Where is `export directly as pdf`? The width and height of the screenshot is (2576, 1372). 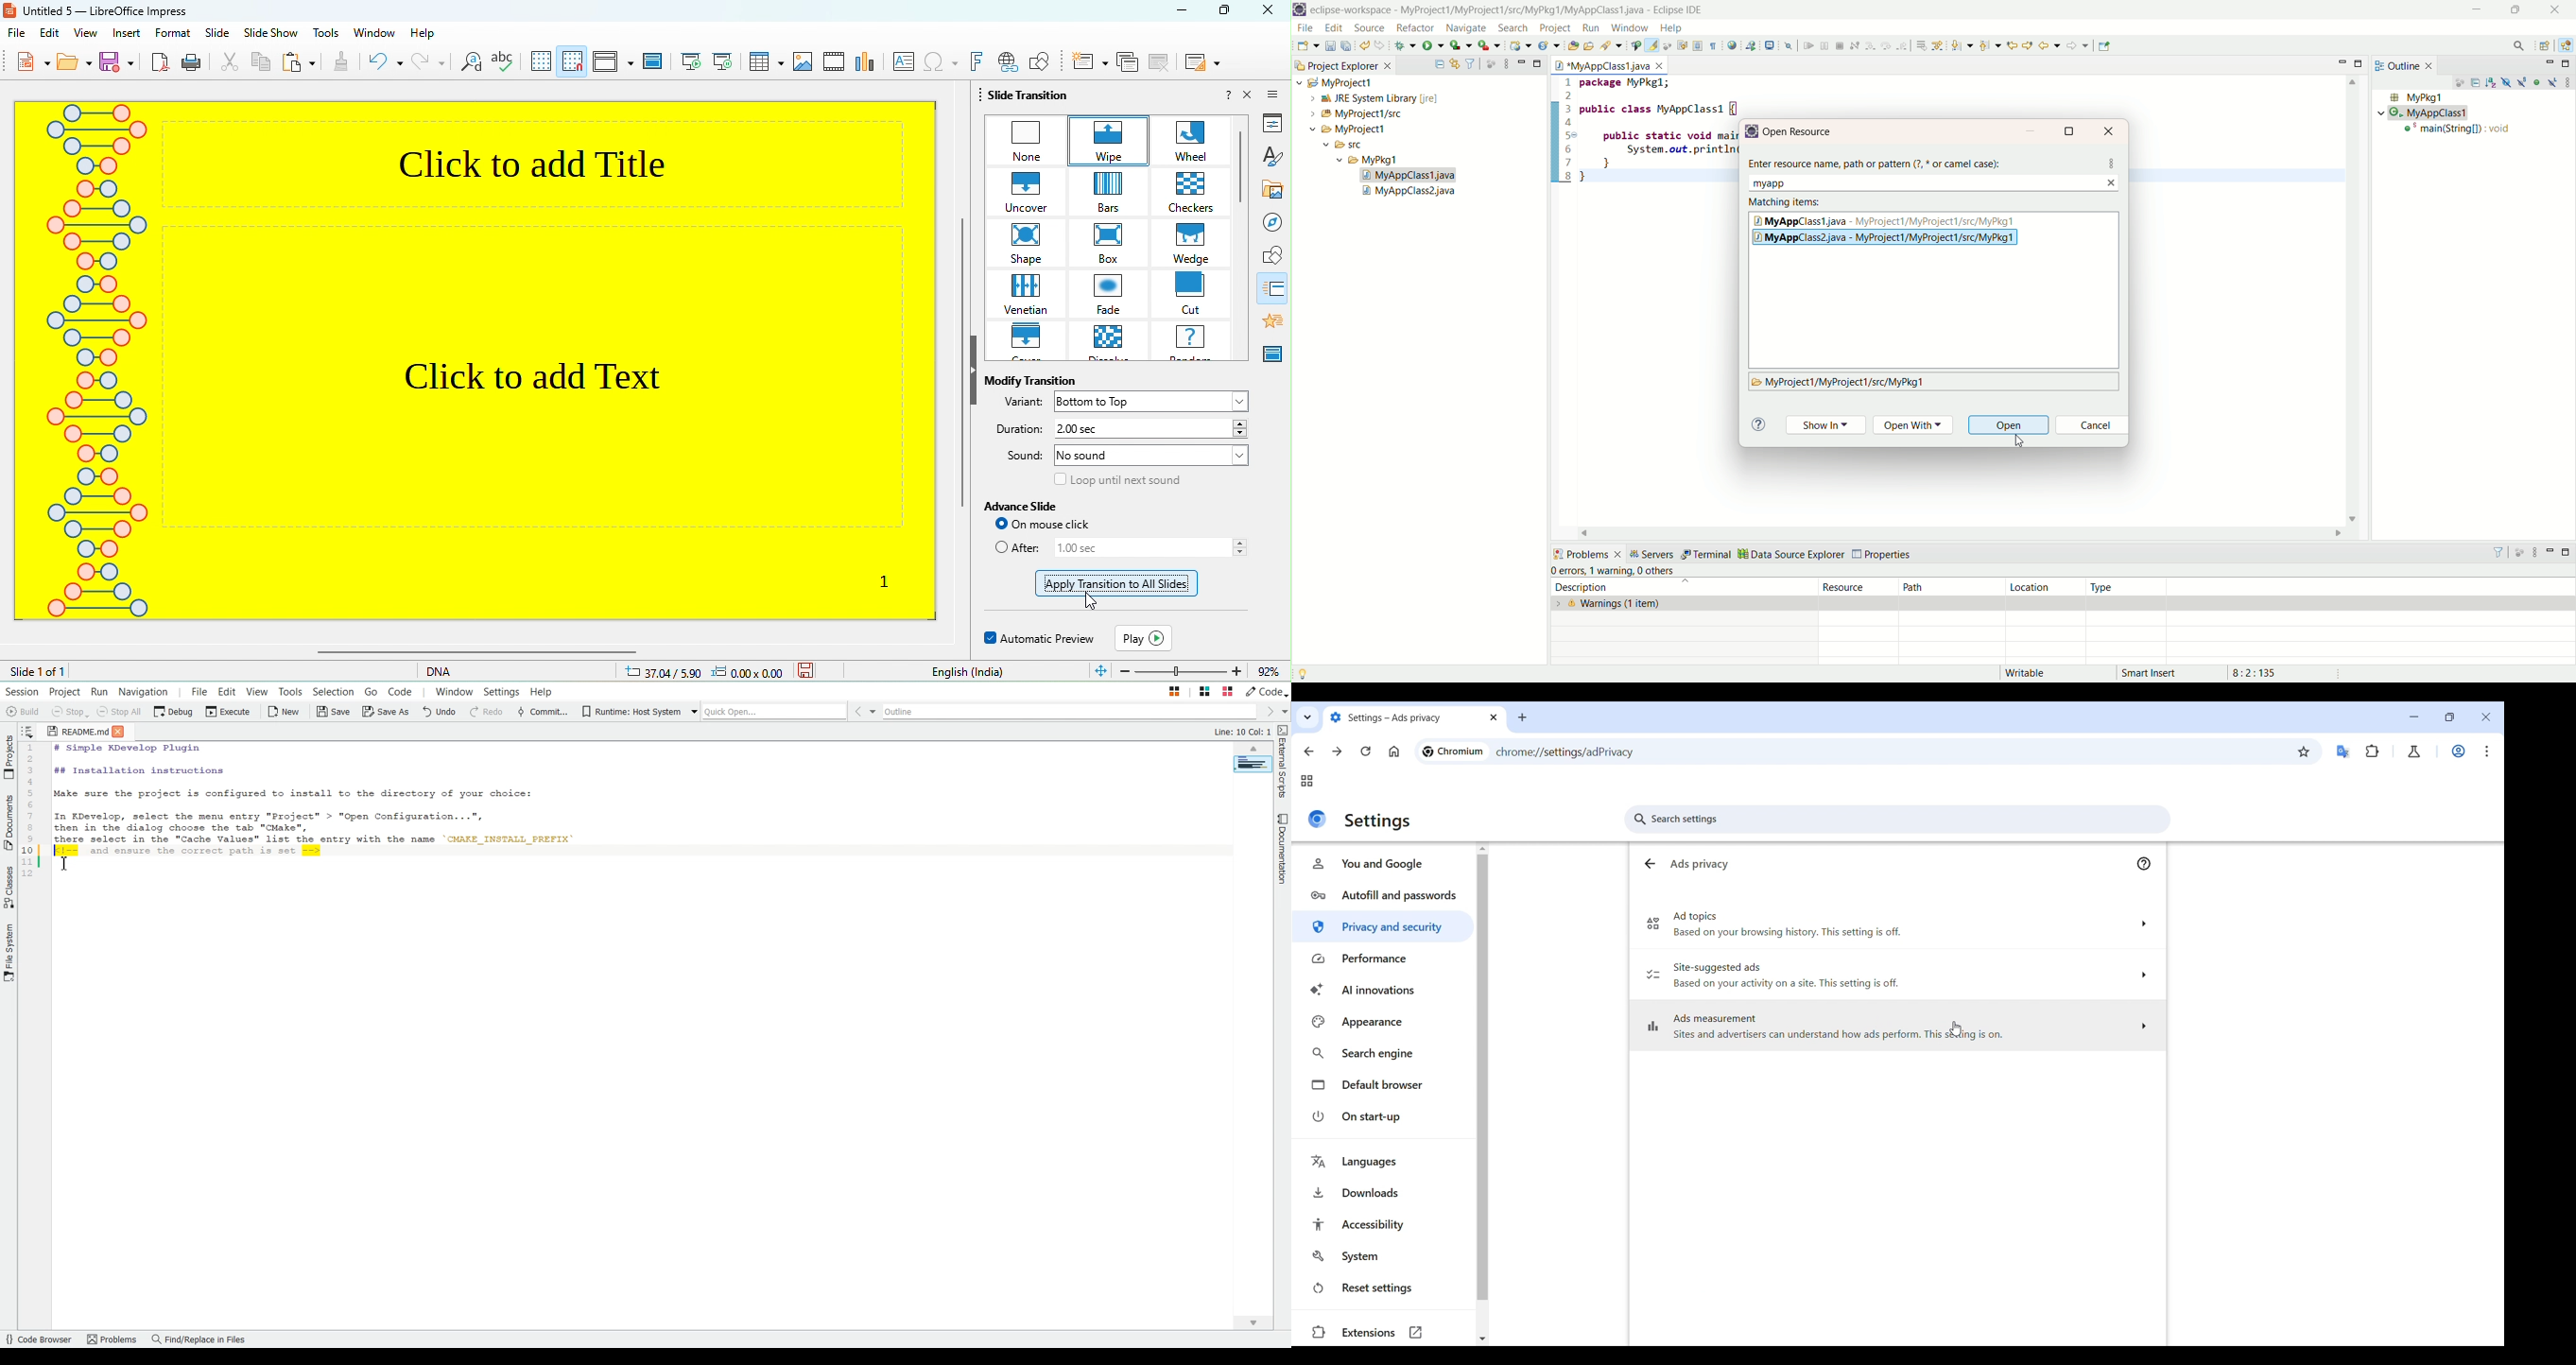 export directly as pdf is located at coordinates (161, 64).